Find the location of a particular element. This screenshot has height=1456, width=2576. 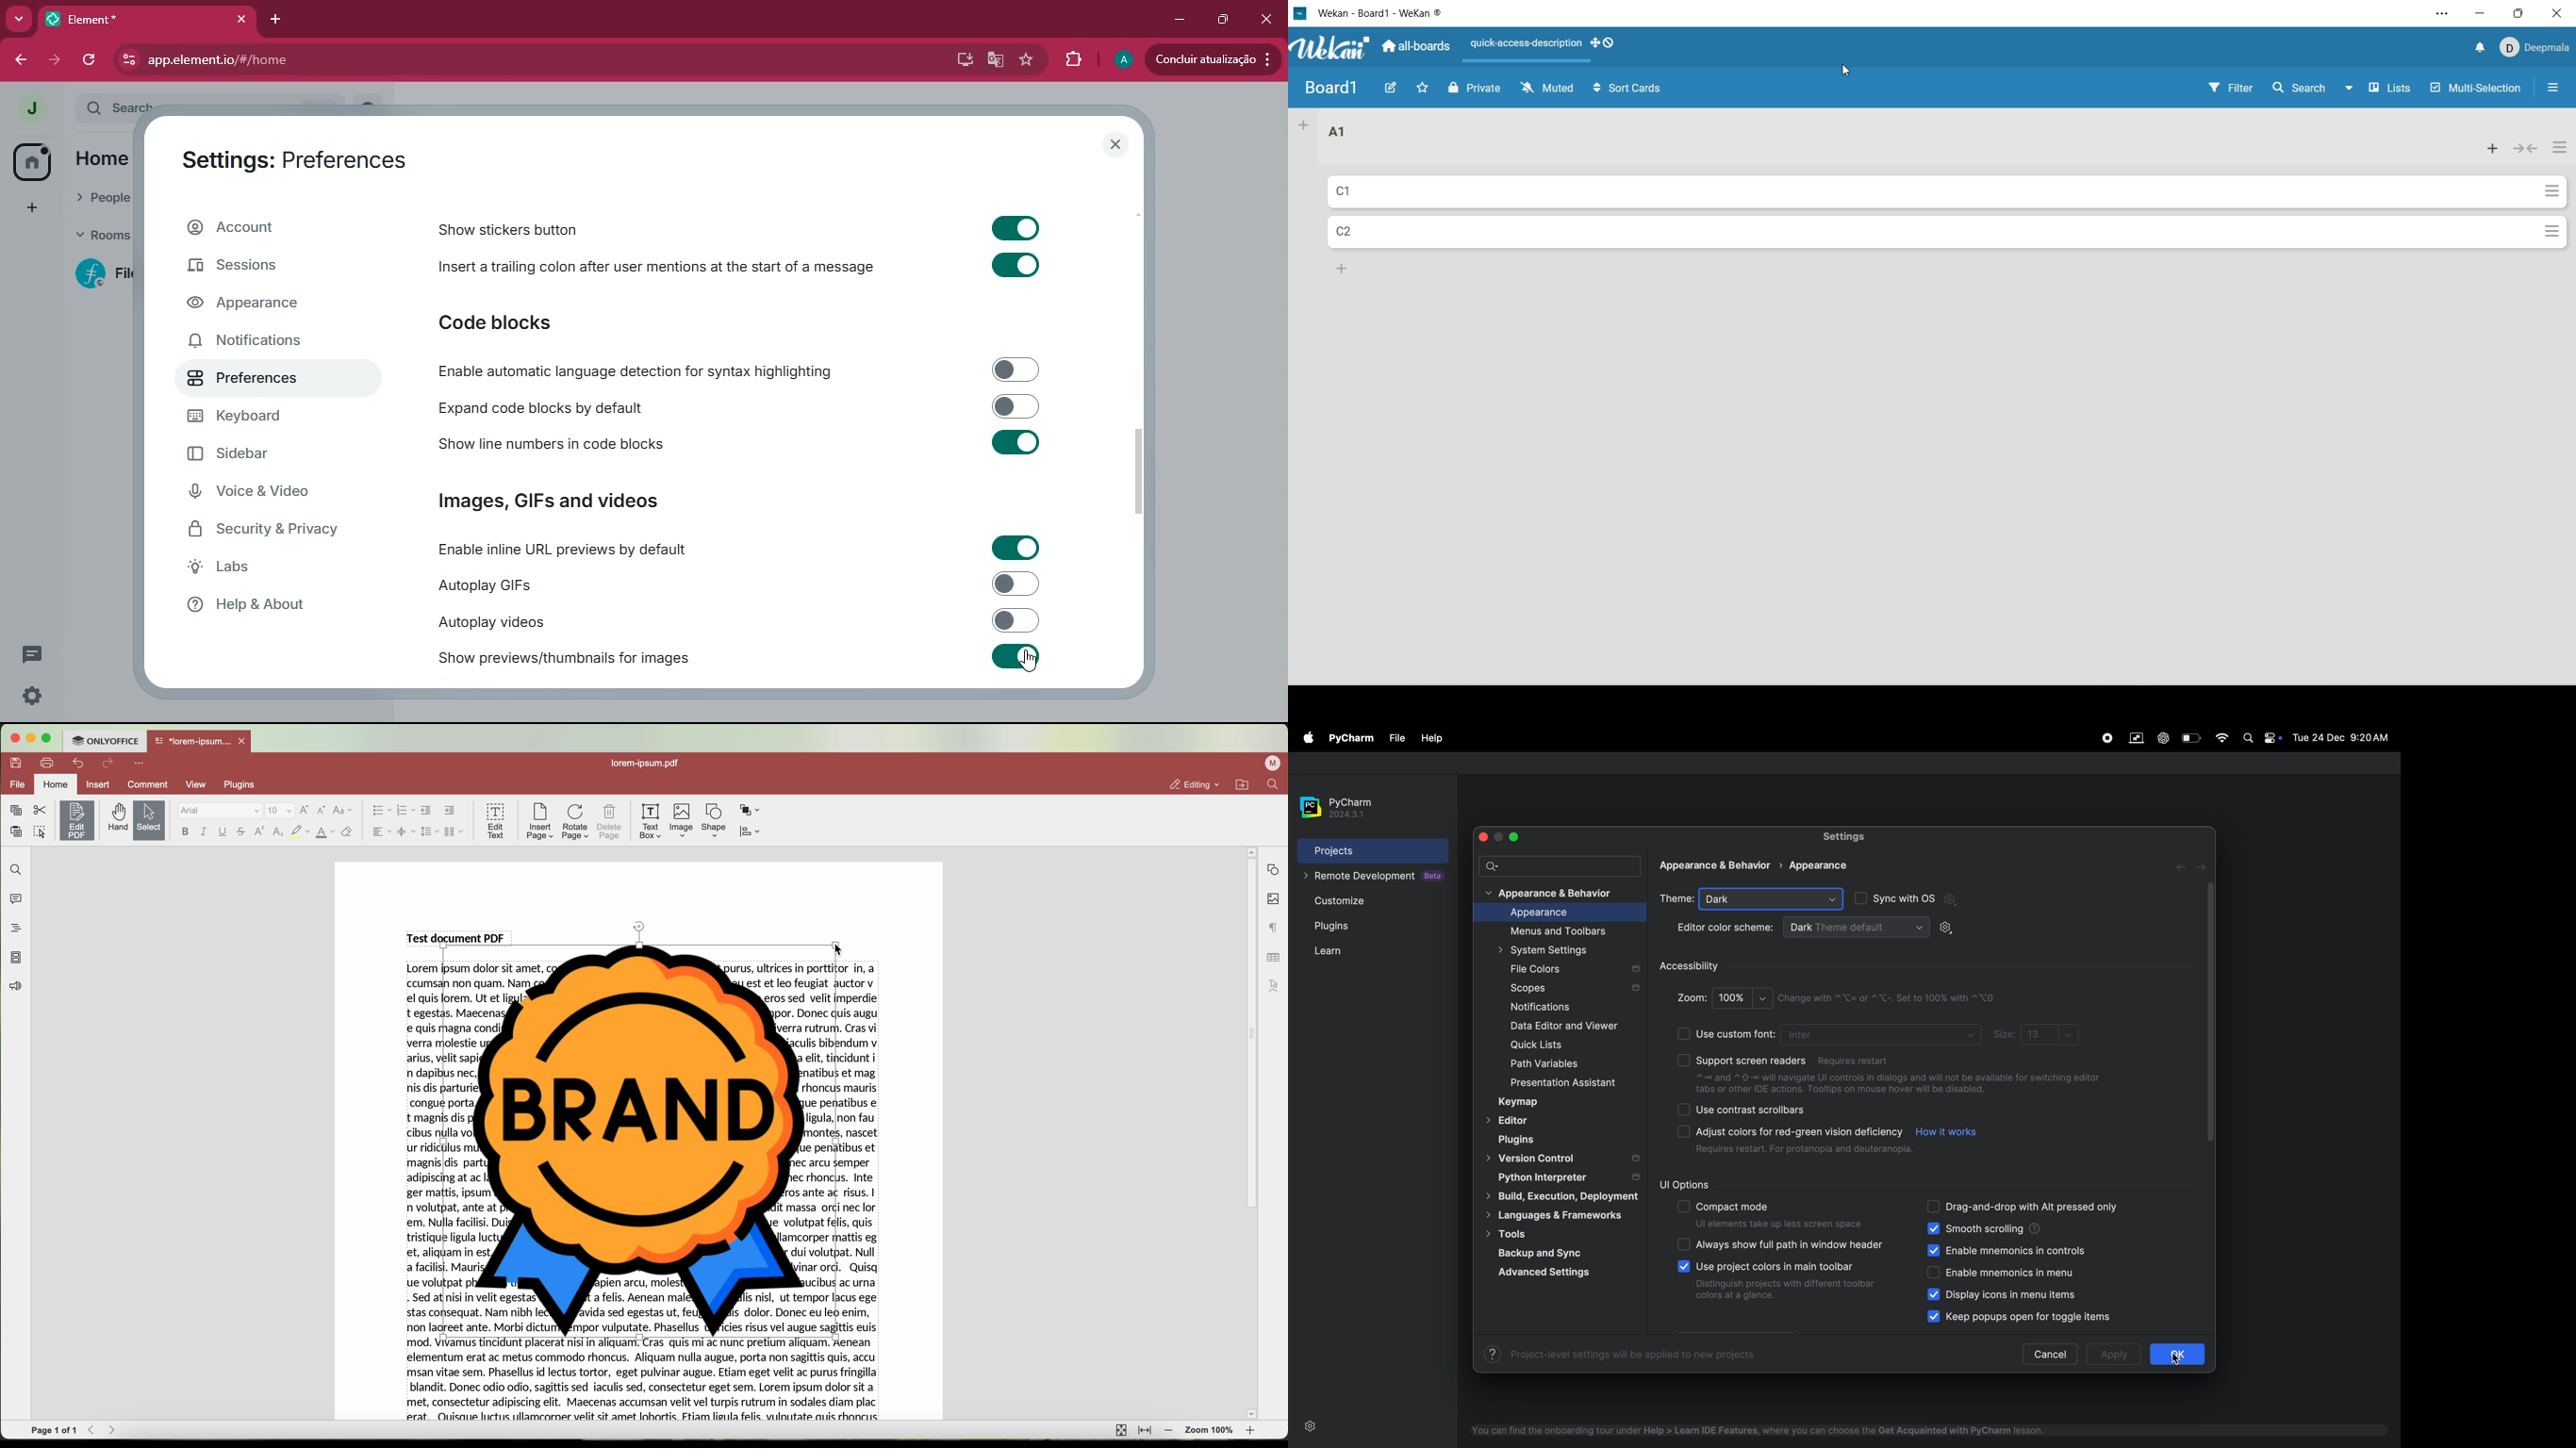

zoom out is located at coordinates (1169, 1430).